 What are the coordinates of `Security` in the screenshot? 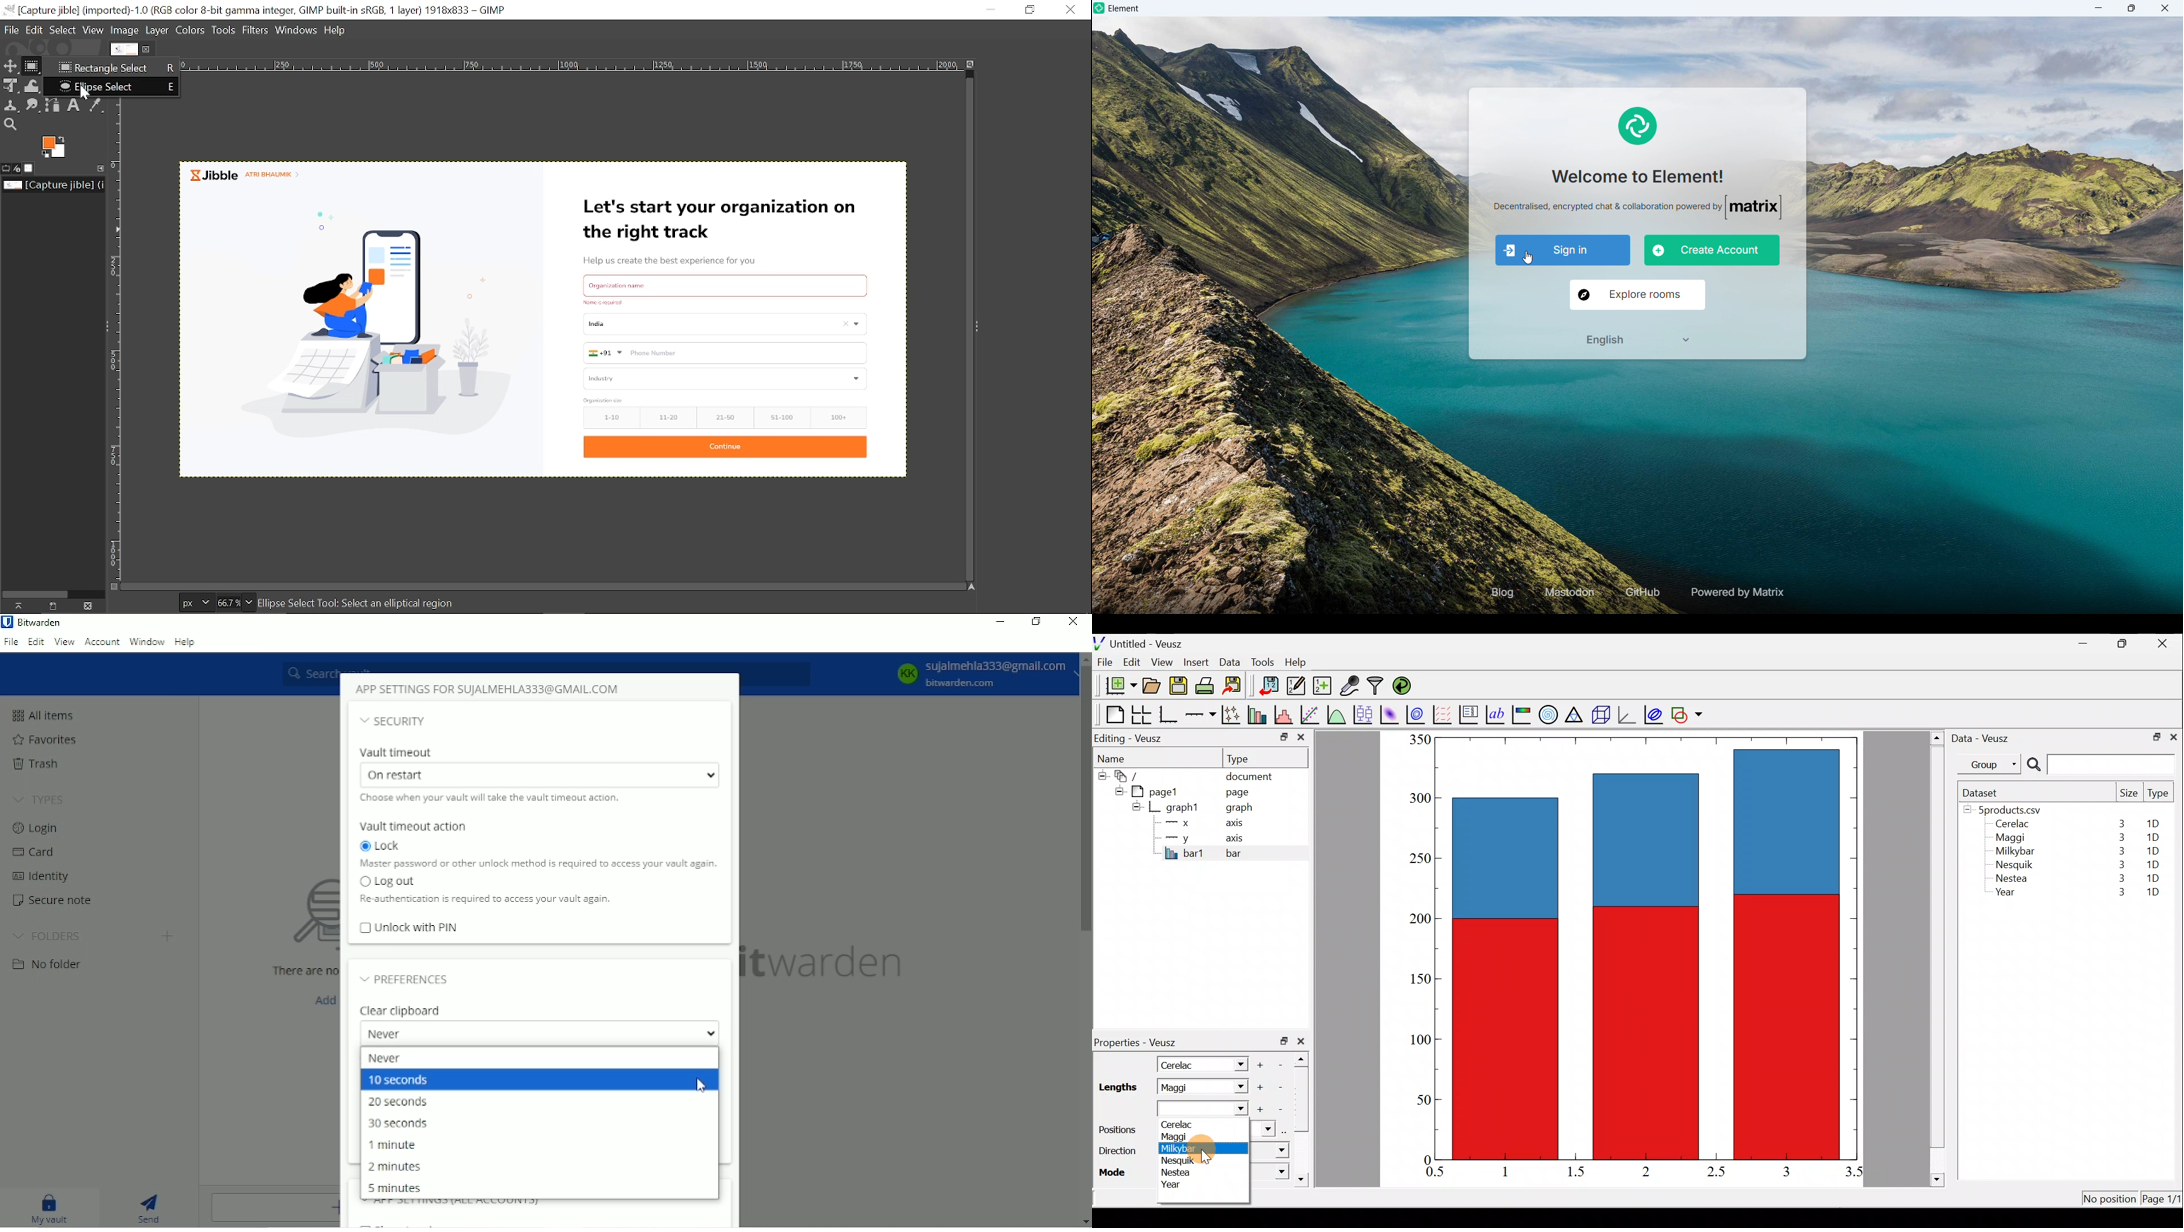 It's located at (395, 724).